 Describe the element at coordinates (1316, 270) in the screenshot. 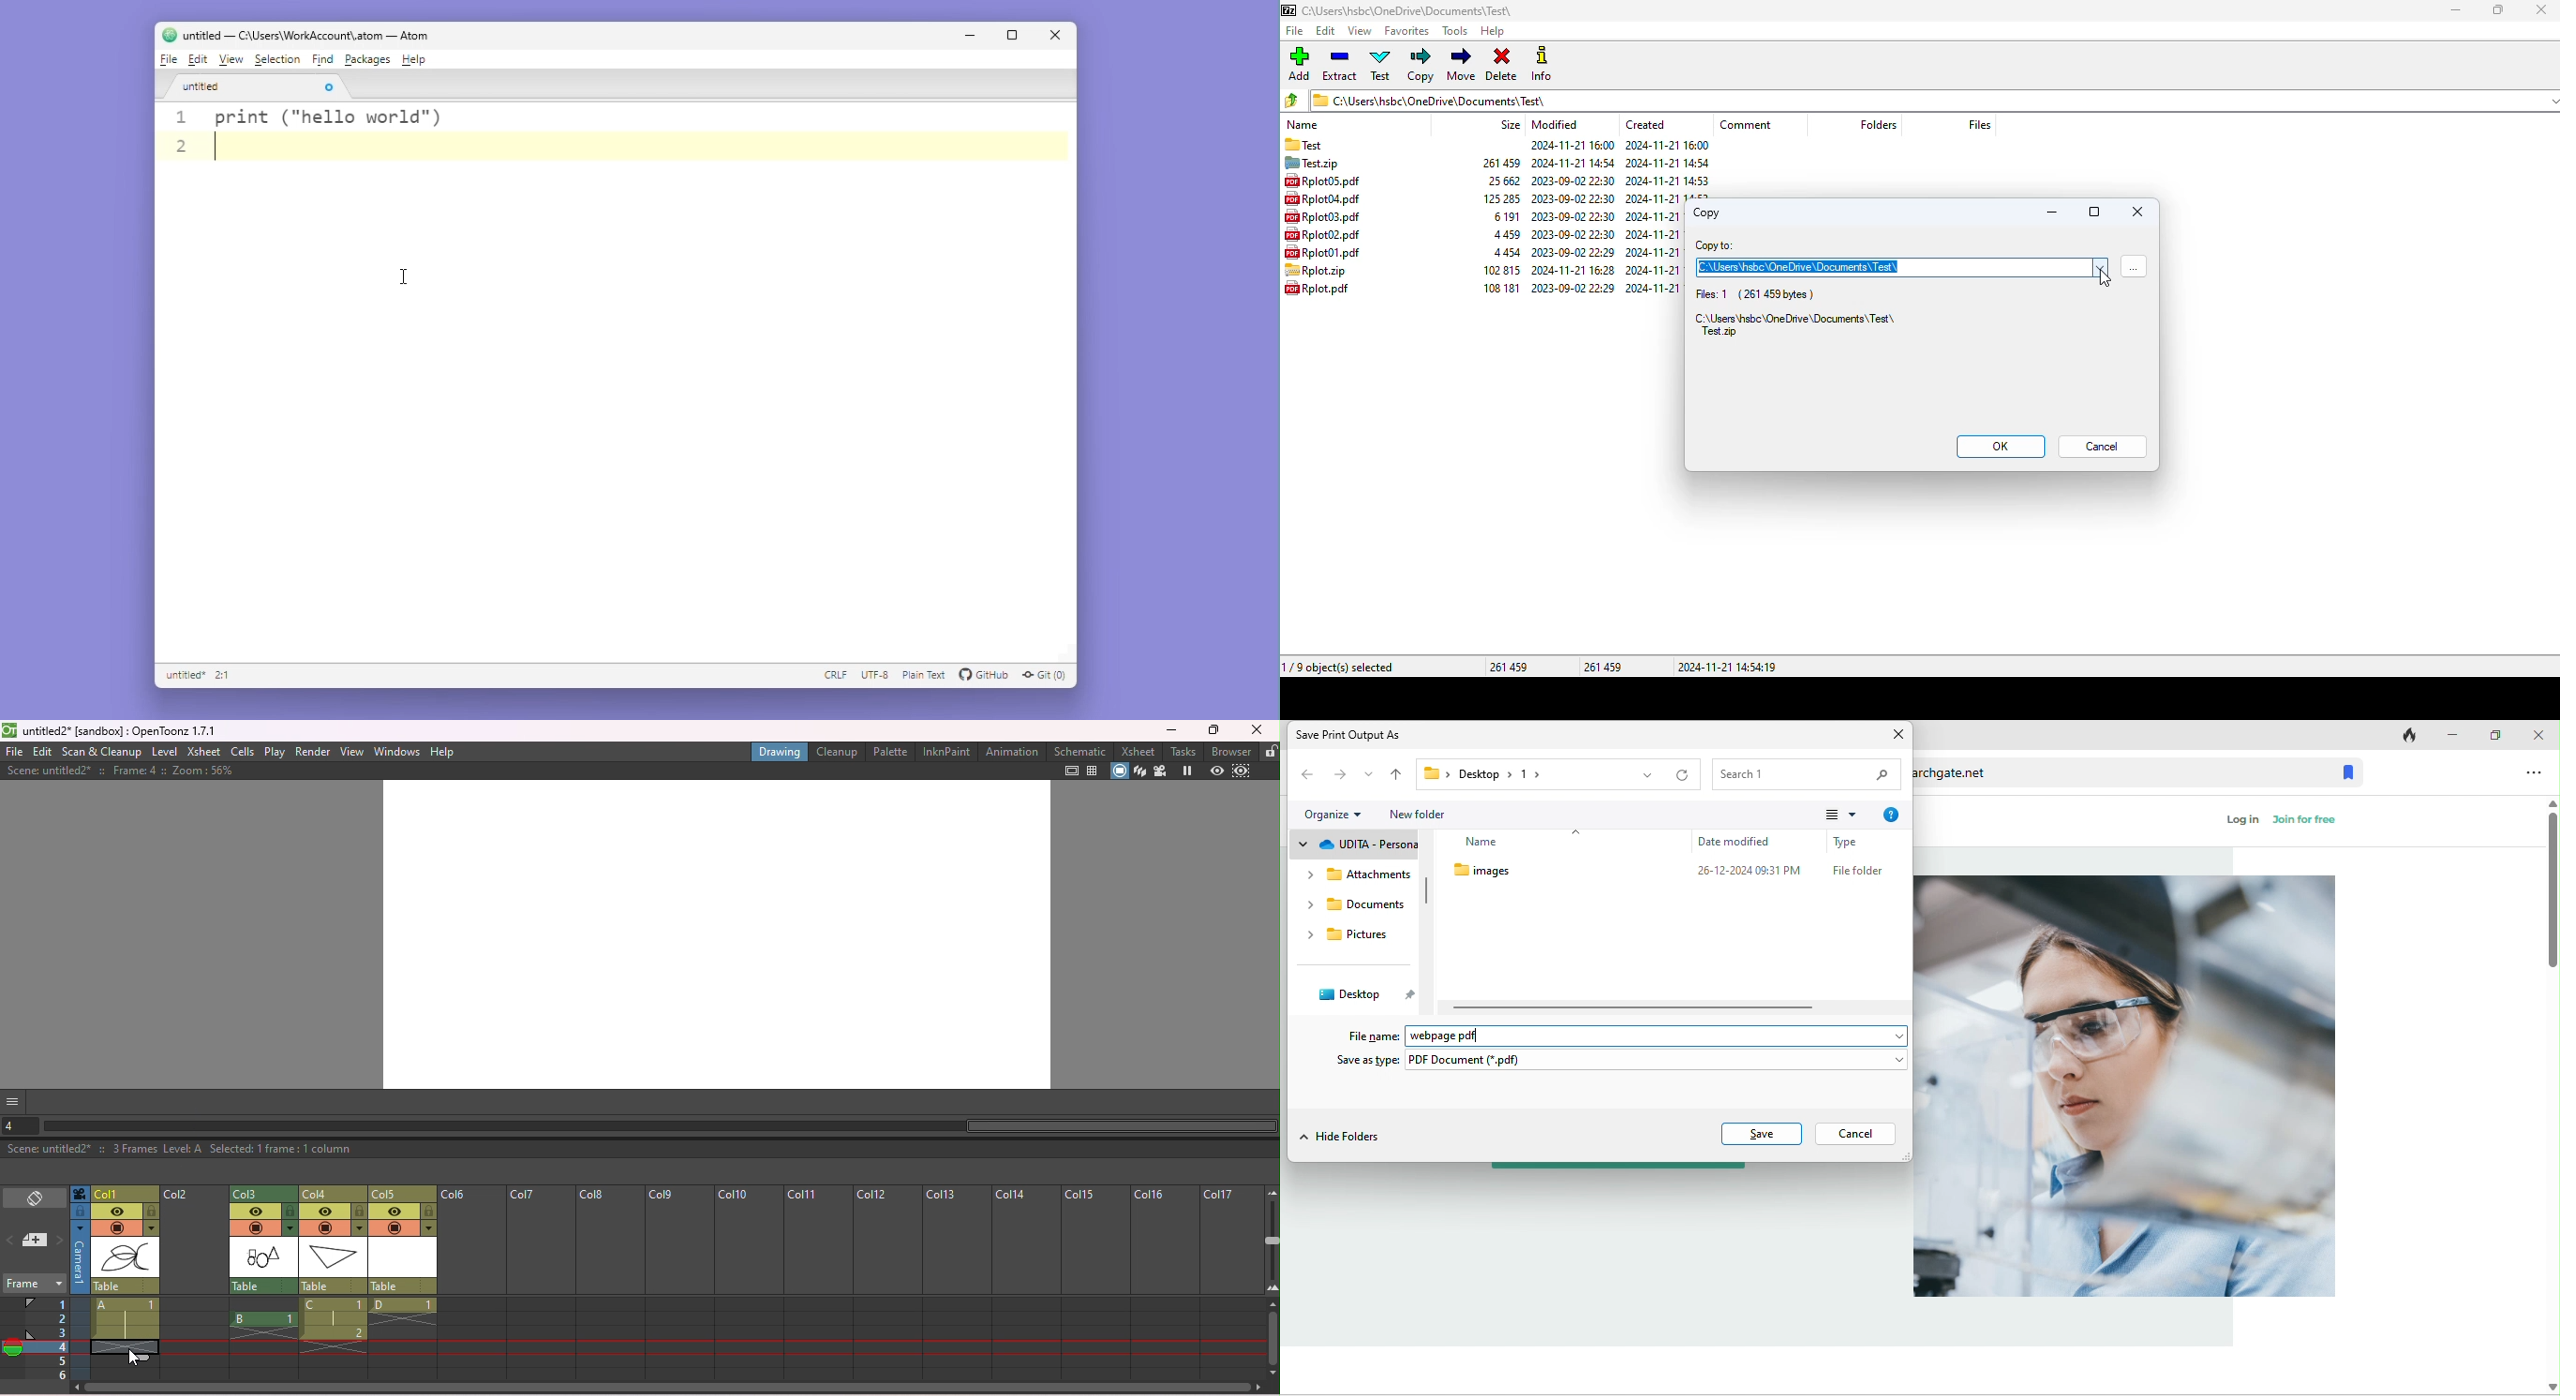

I see `file` at that location.